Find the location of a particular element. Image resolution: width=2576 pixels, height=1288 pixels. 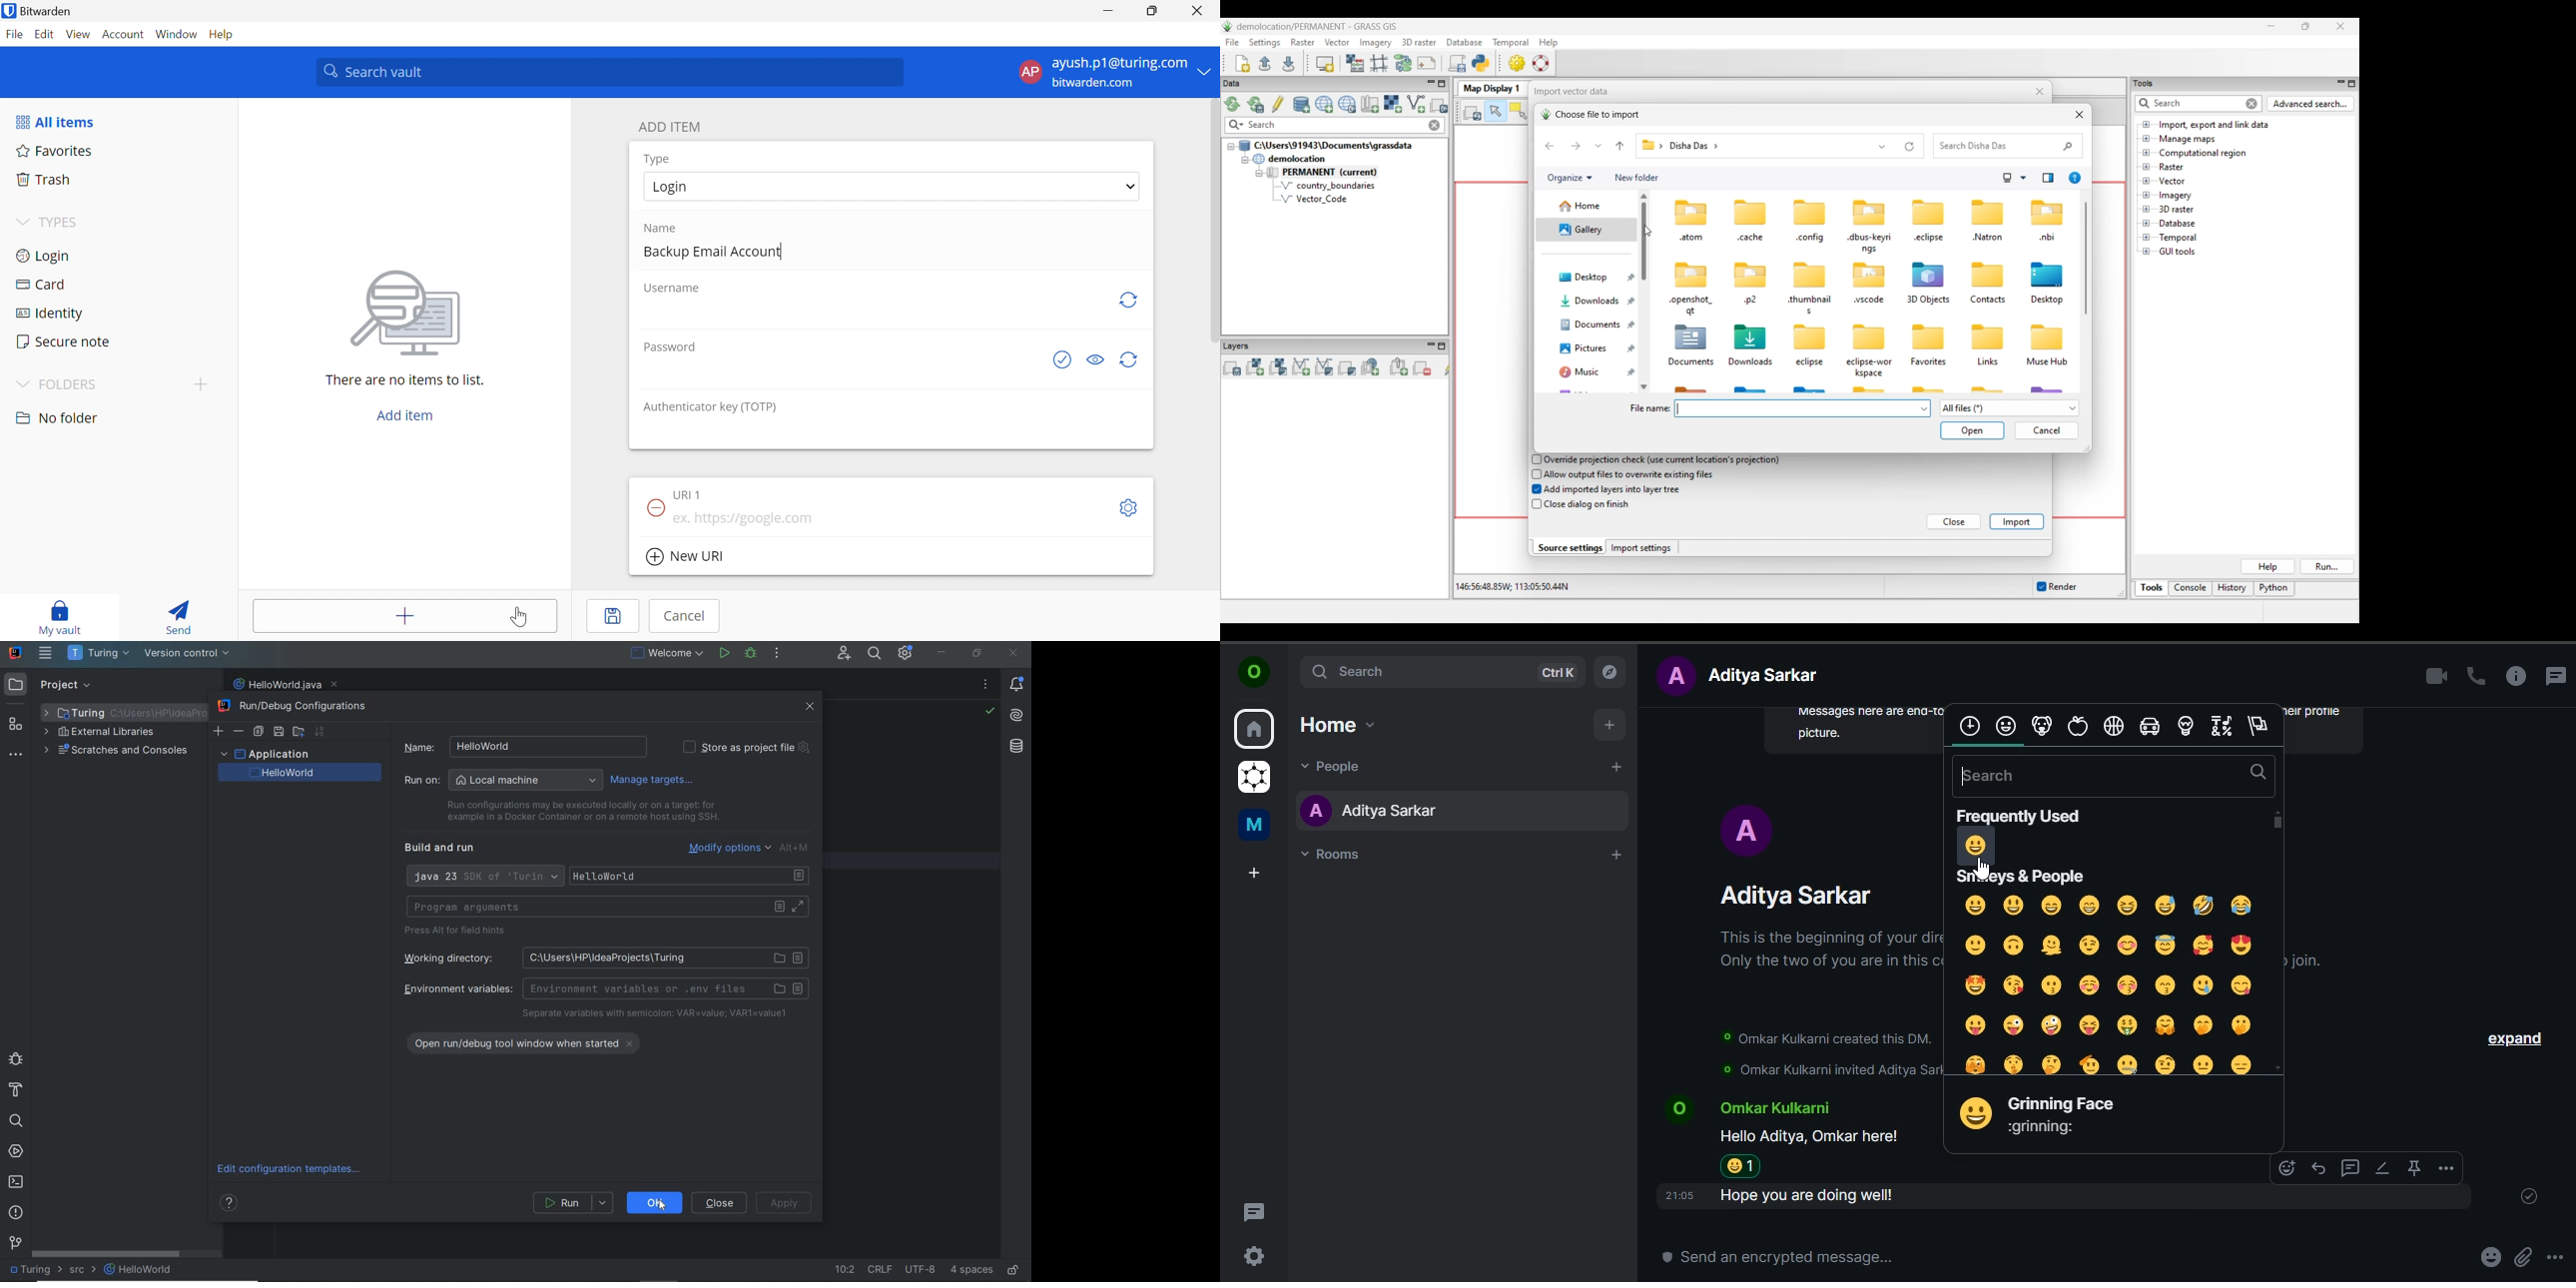

add rooms is located at coordinates (1615, 855).